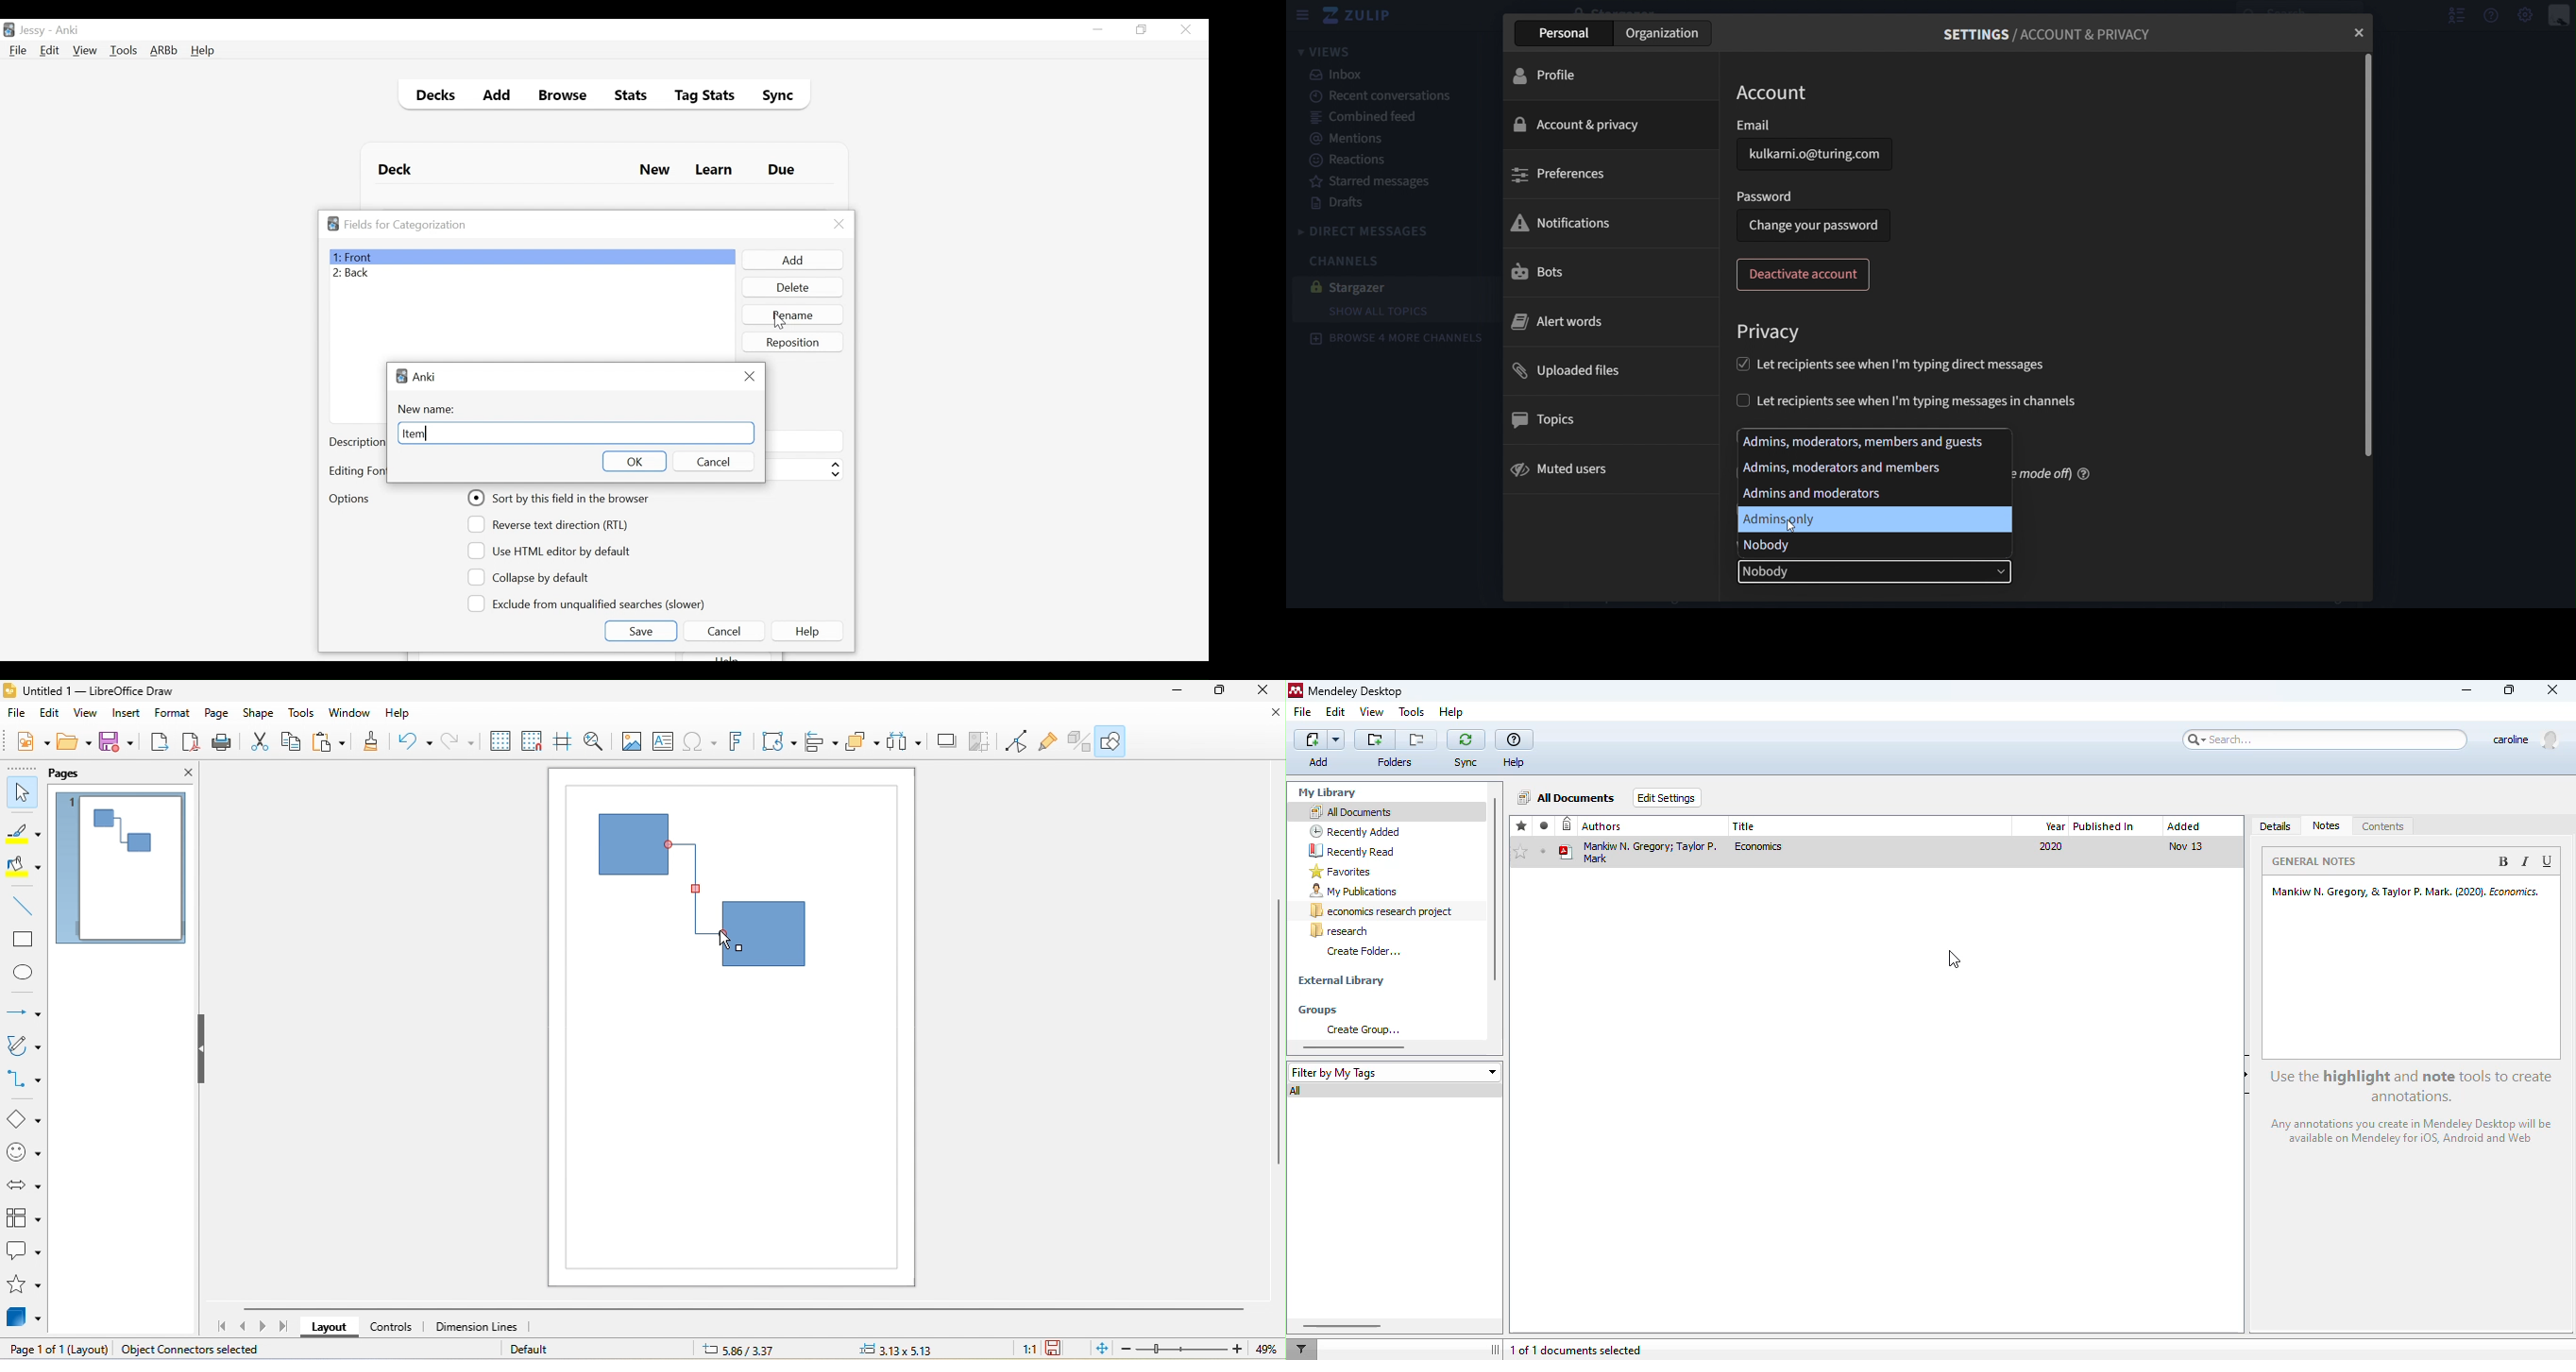 The image size is (2576, 1372). I want to click on Browse, so click(565, 97).